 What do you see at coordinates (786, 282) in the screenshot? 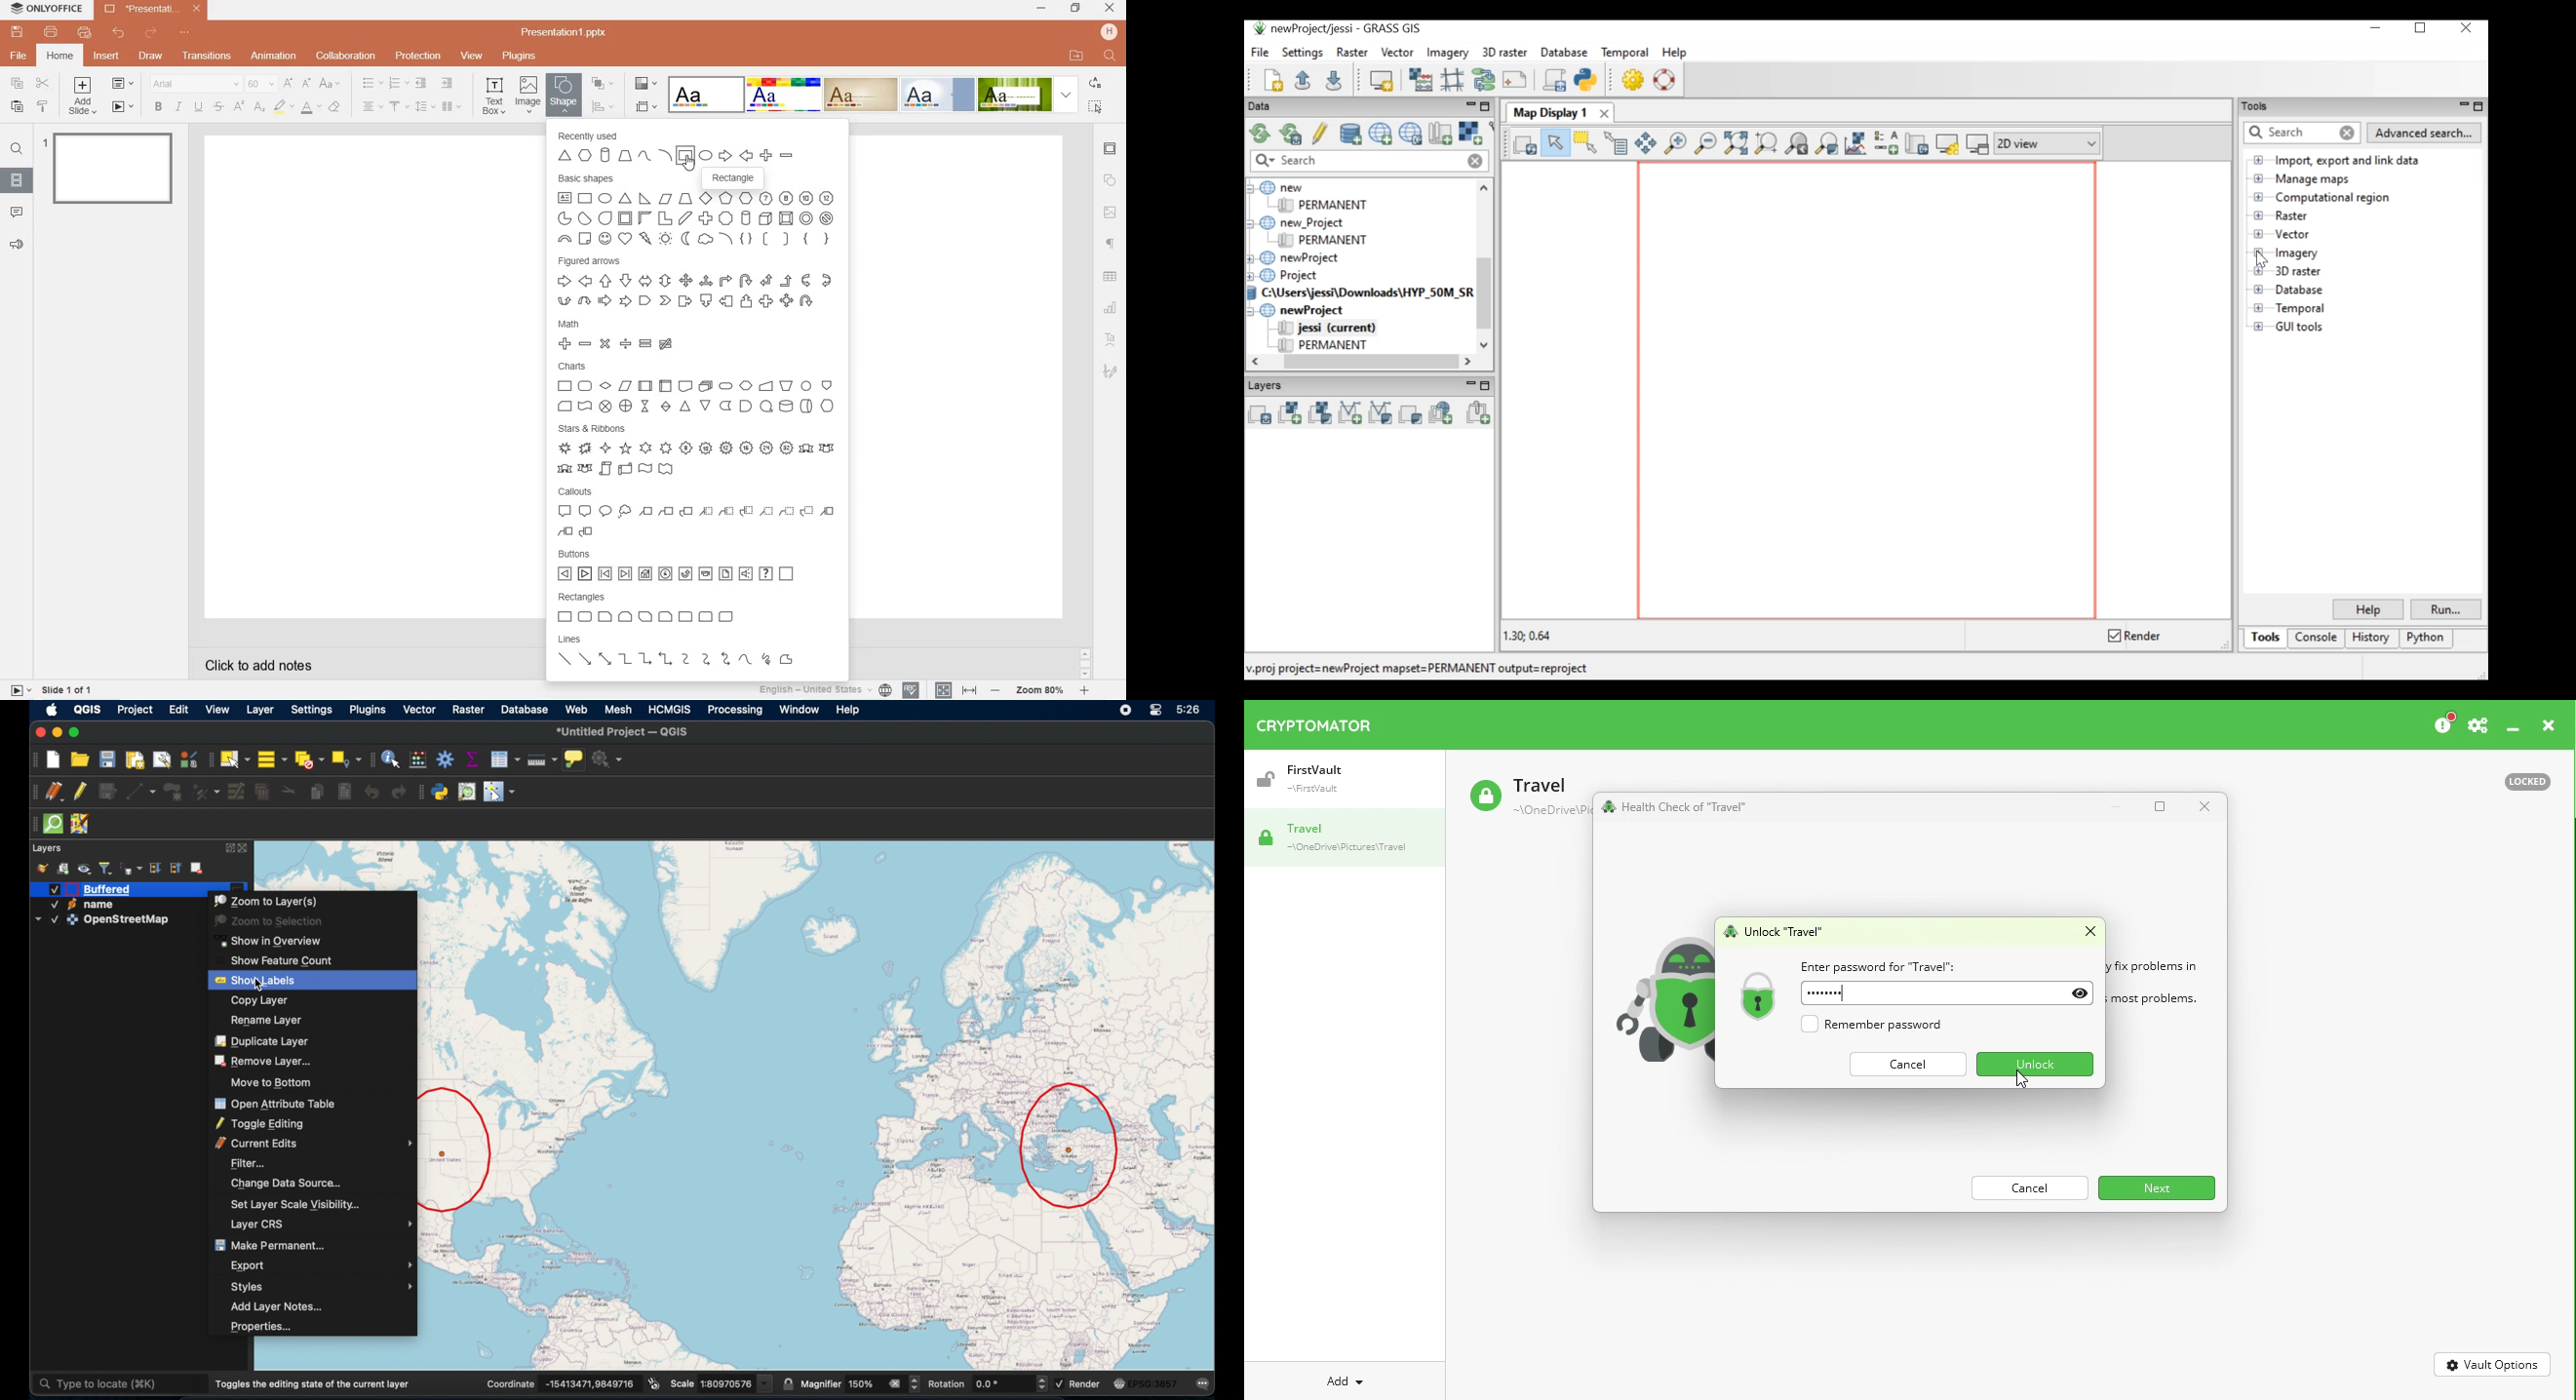
I see `Bent up arrow` at bounding box center [786, 282].